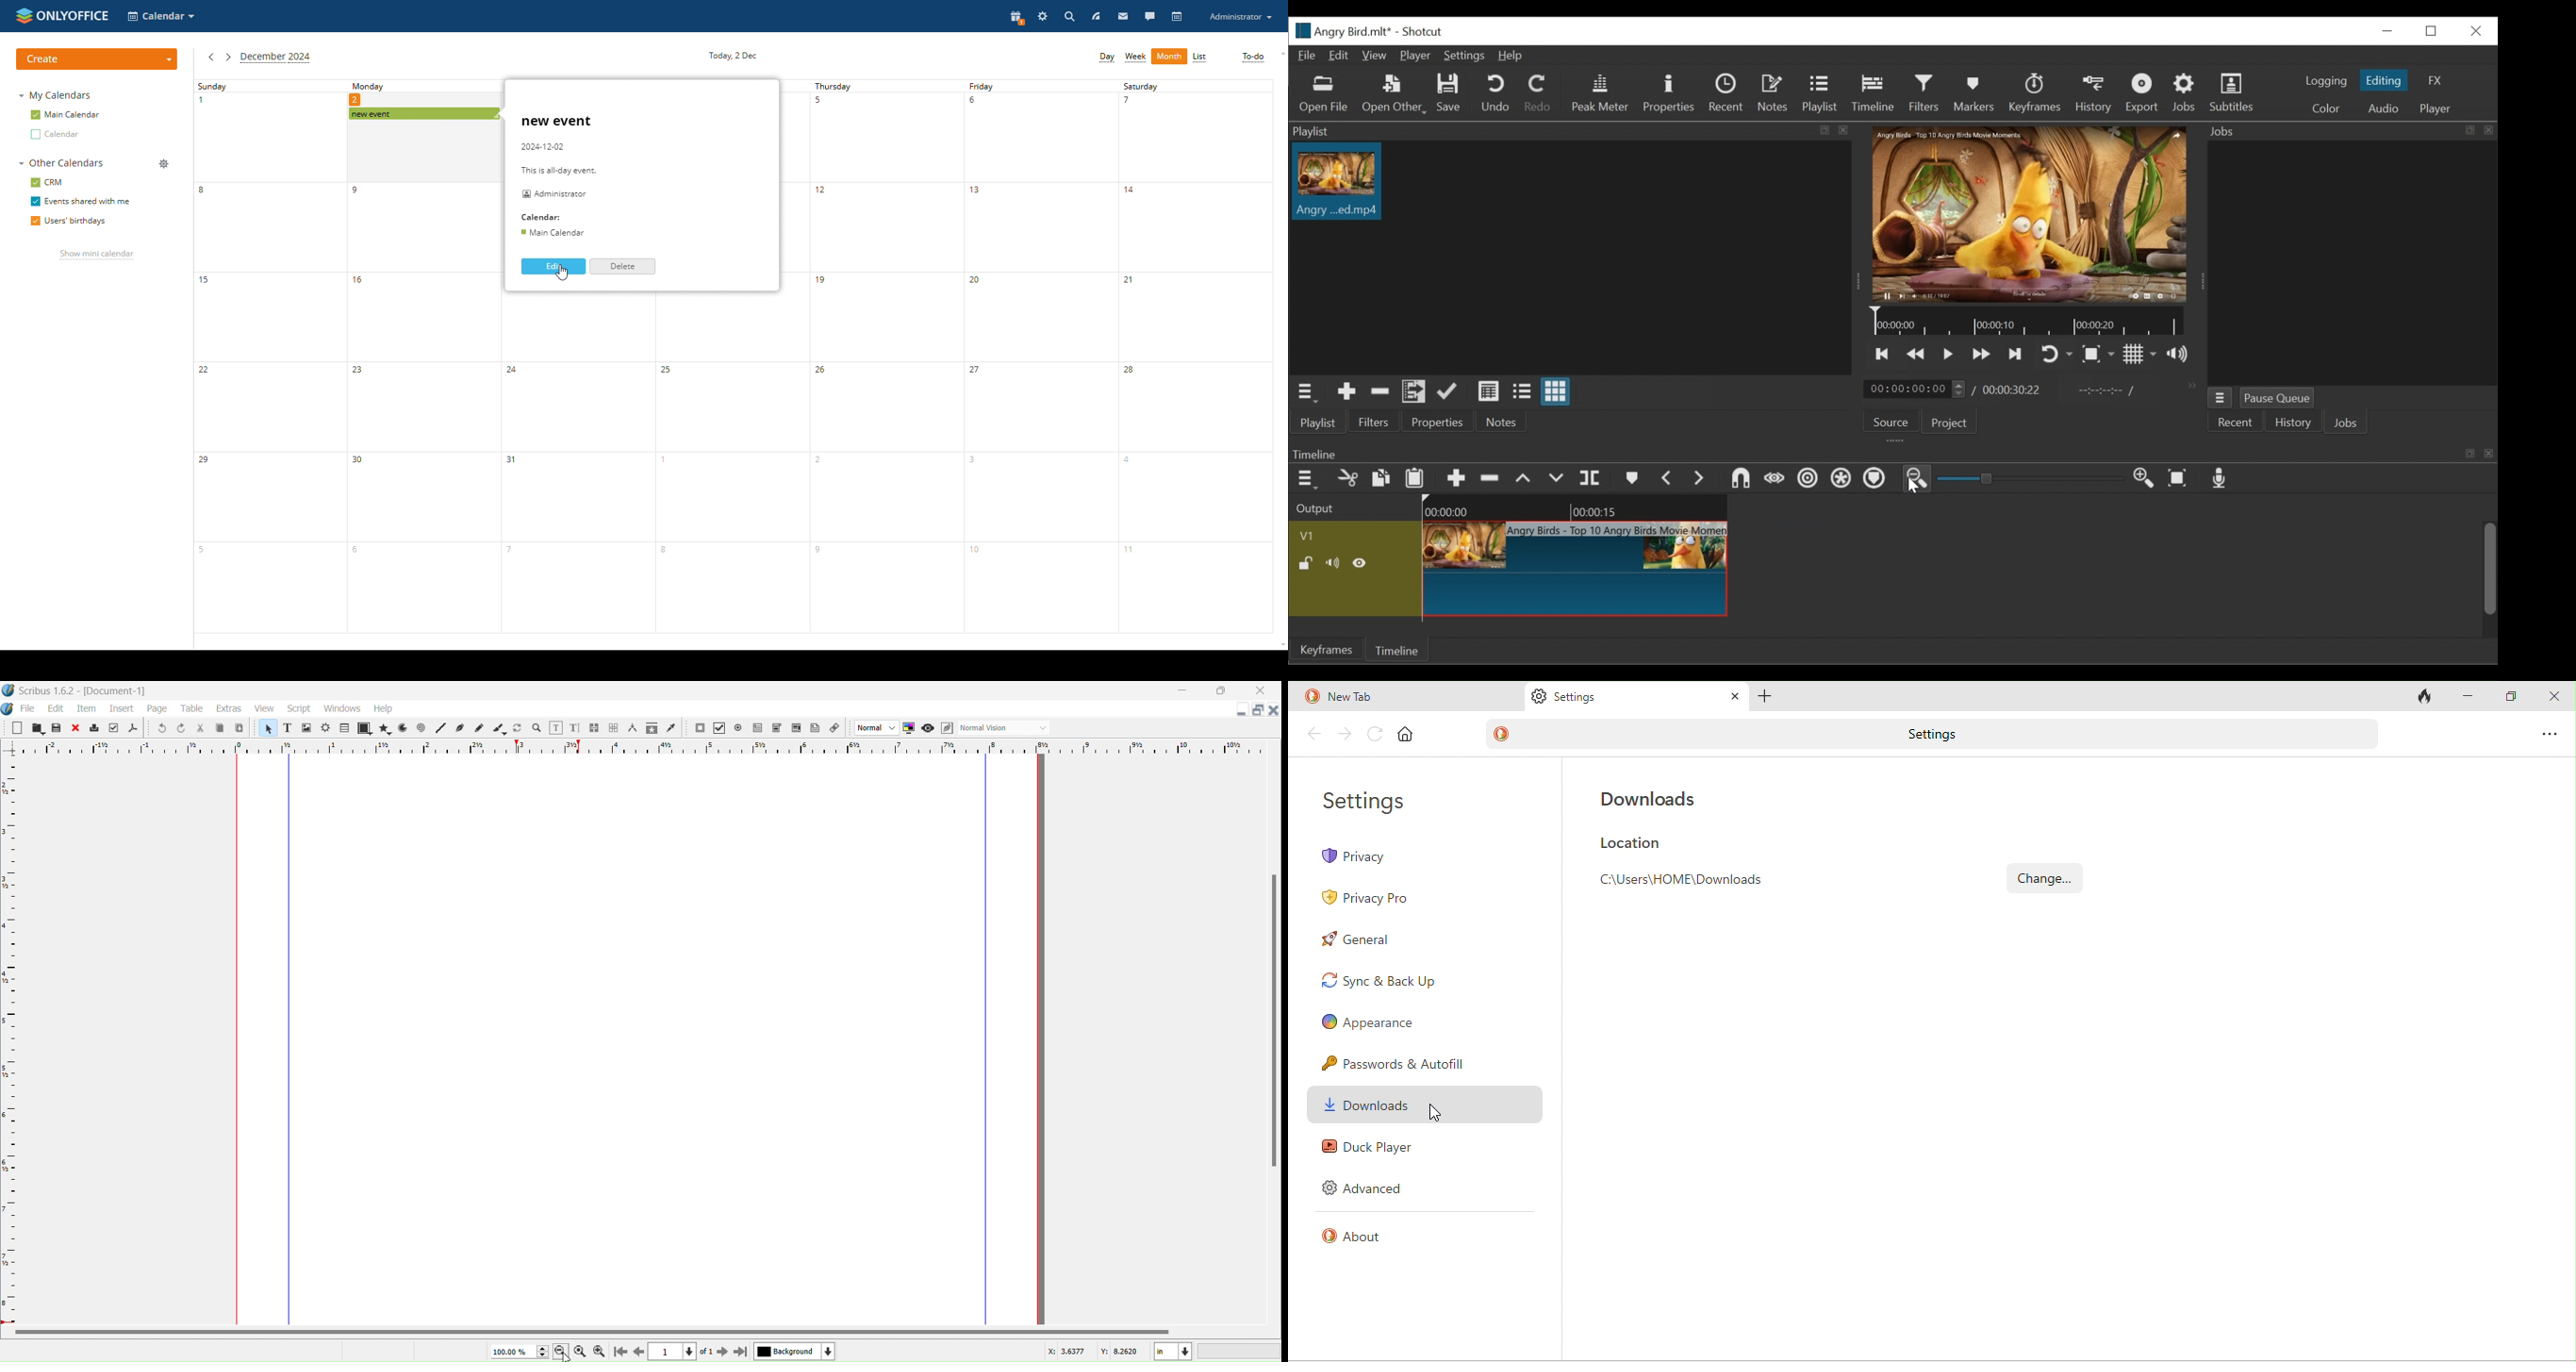  What do you see at coordinates (908, 728) in the screenshot?
I see `Toggle Color Management System` at bounding box center [908, 728].